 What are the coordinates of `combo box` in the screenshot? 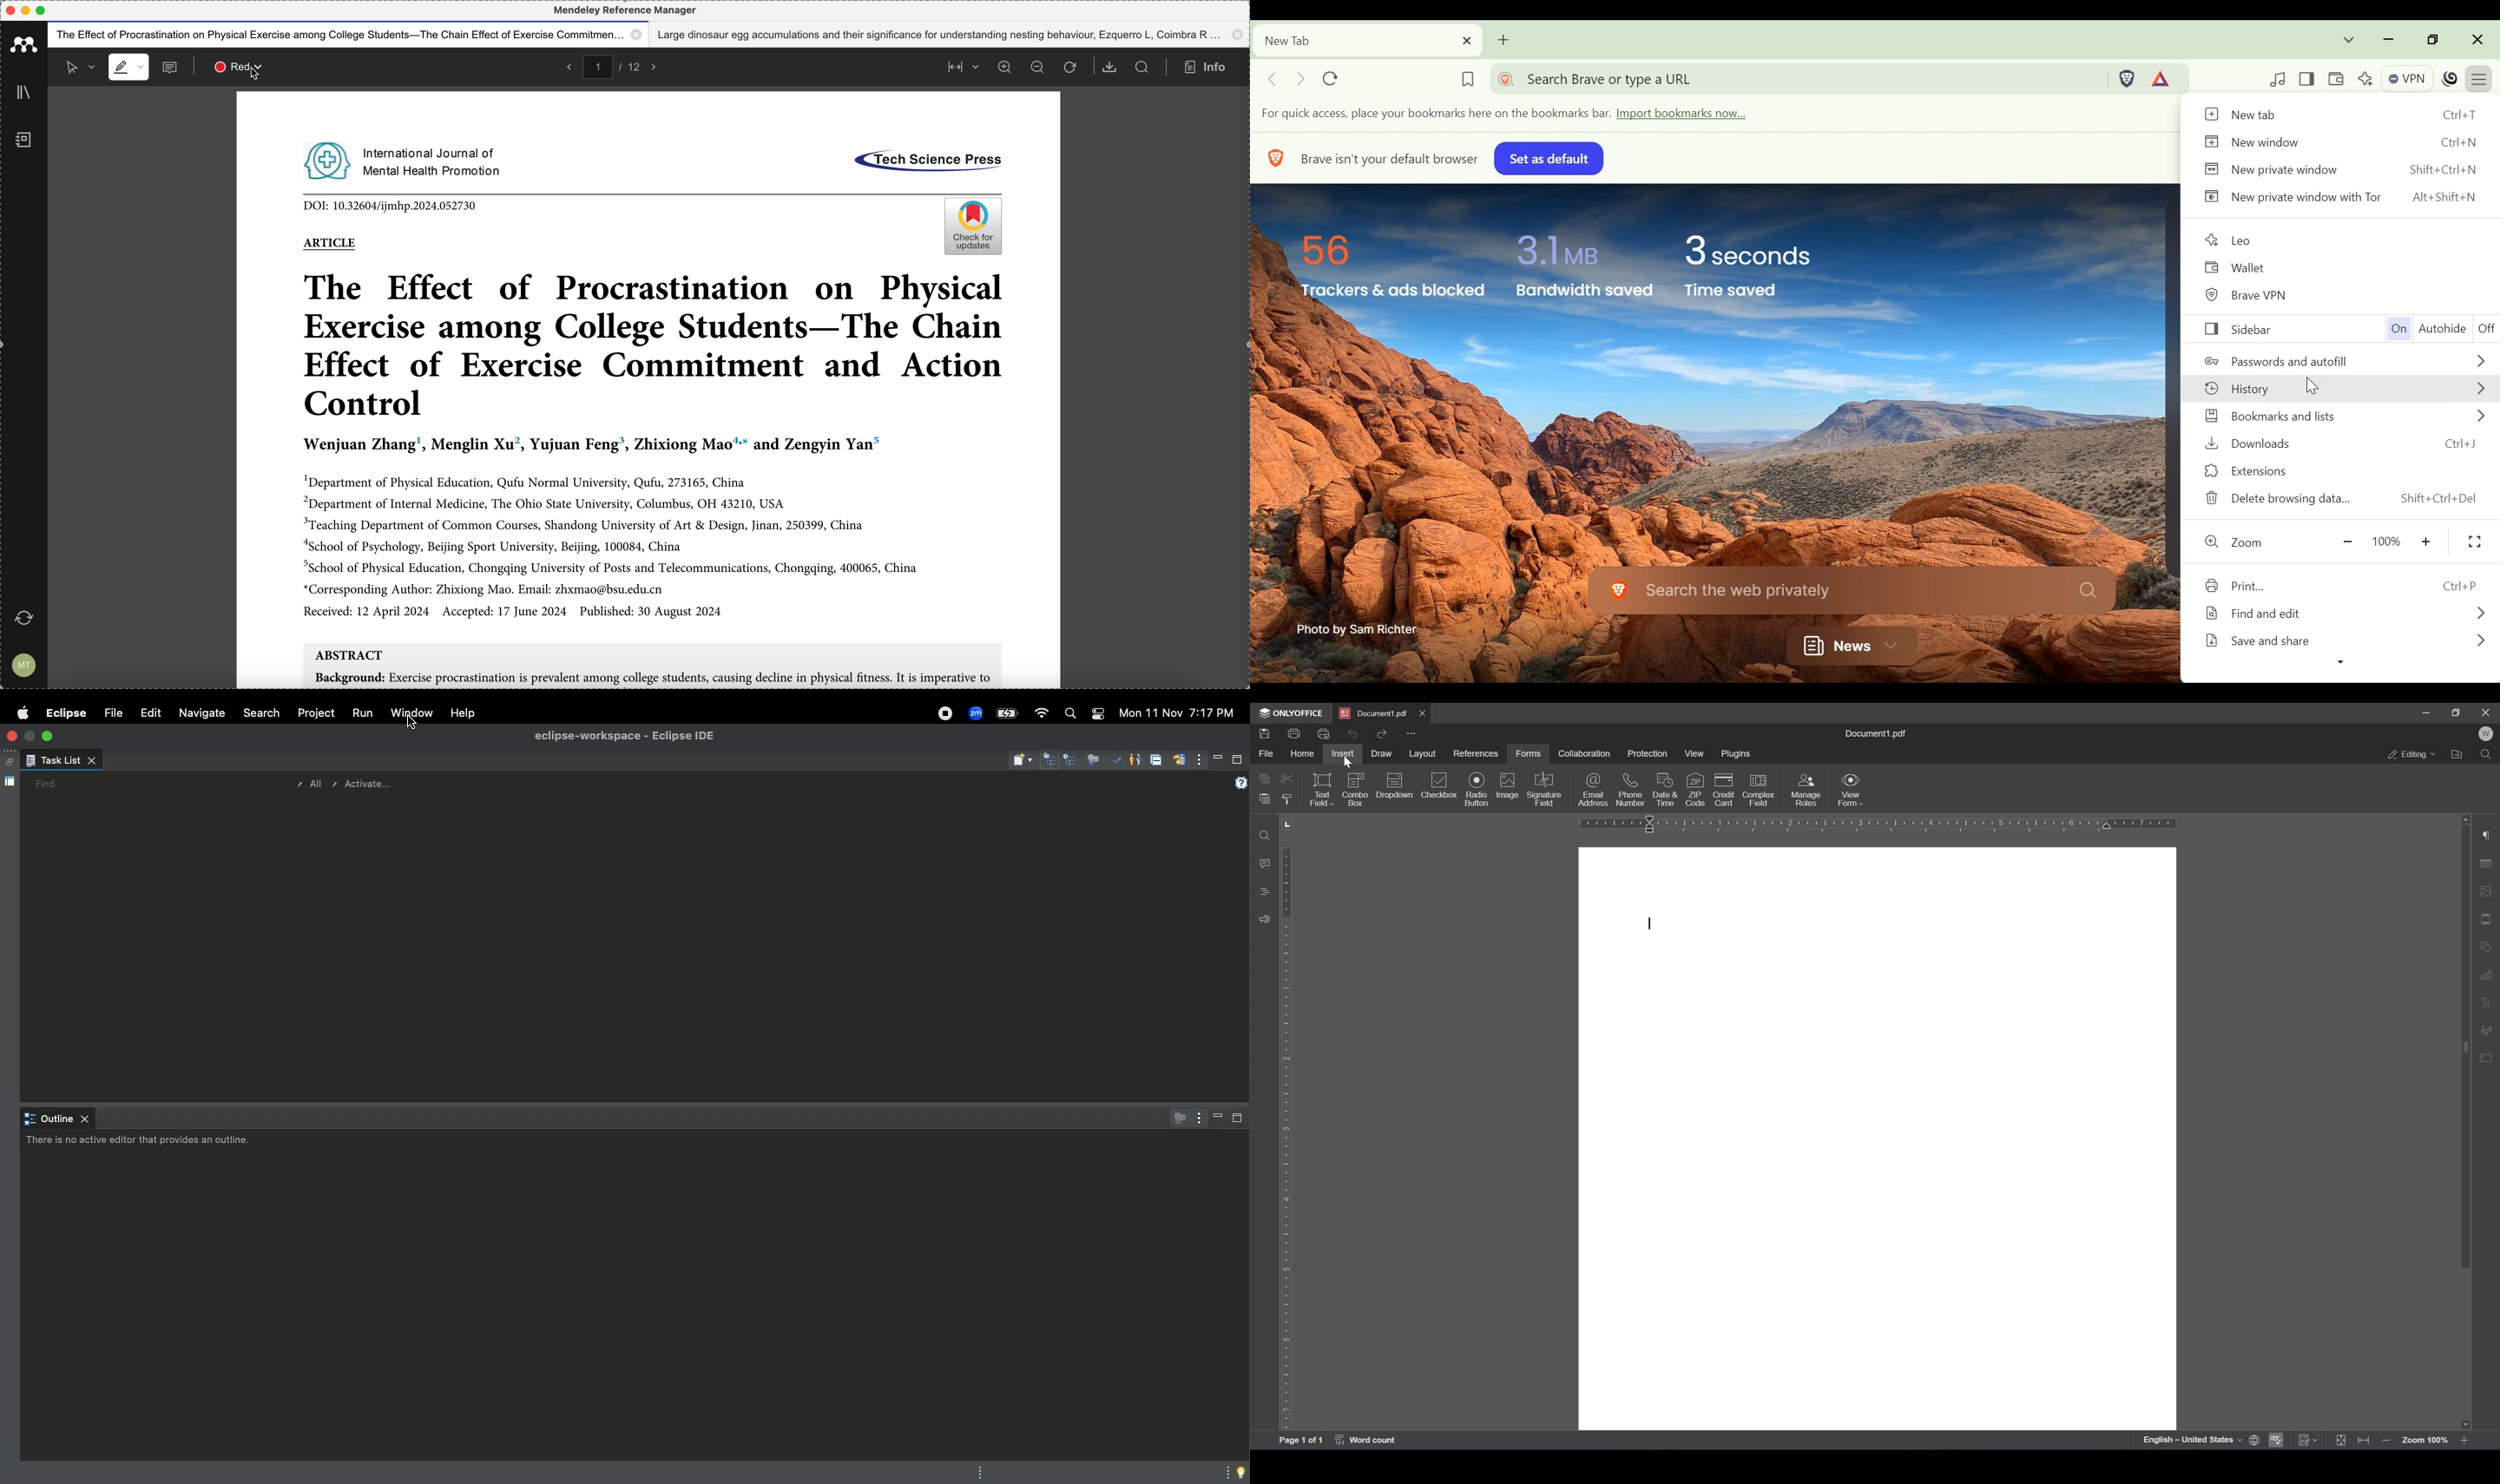 It's located at (1355, 790).